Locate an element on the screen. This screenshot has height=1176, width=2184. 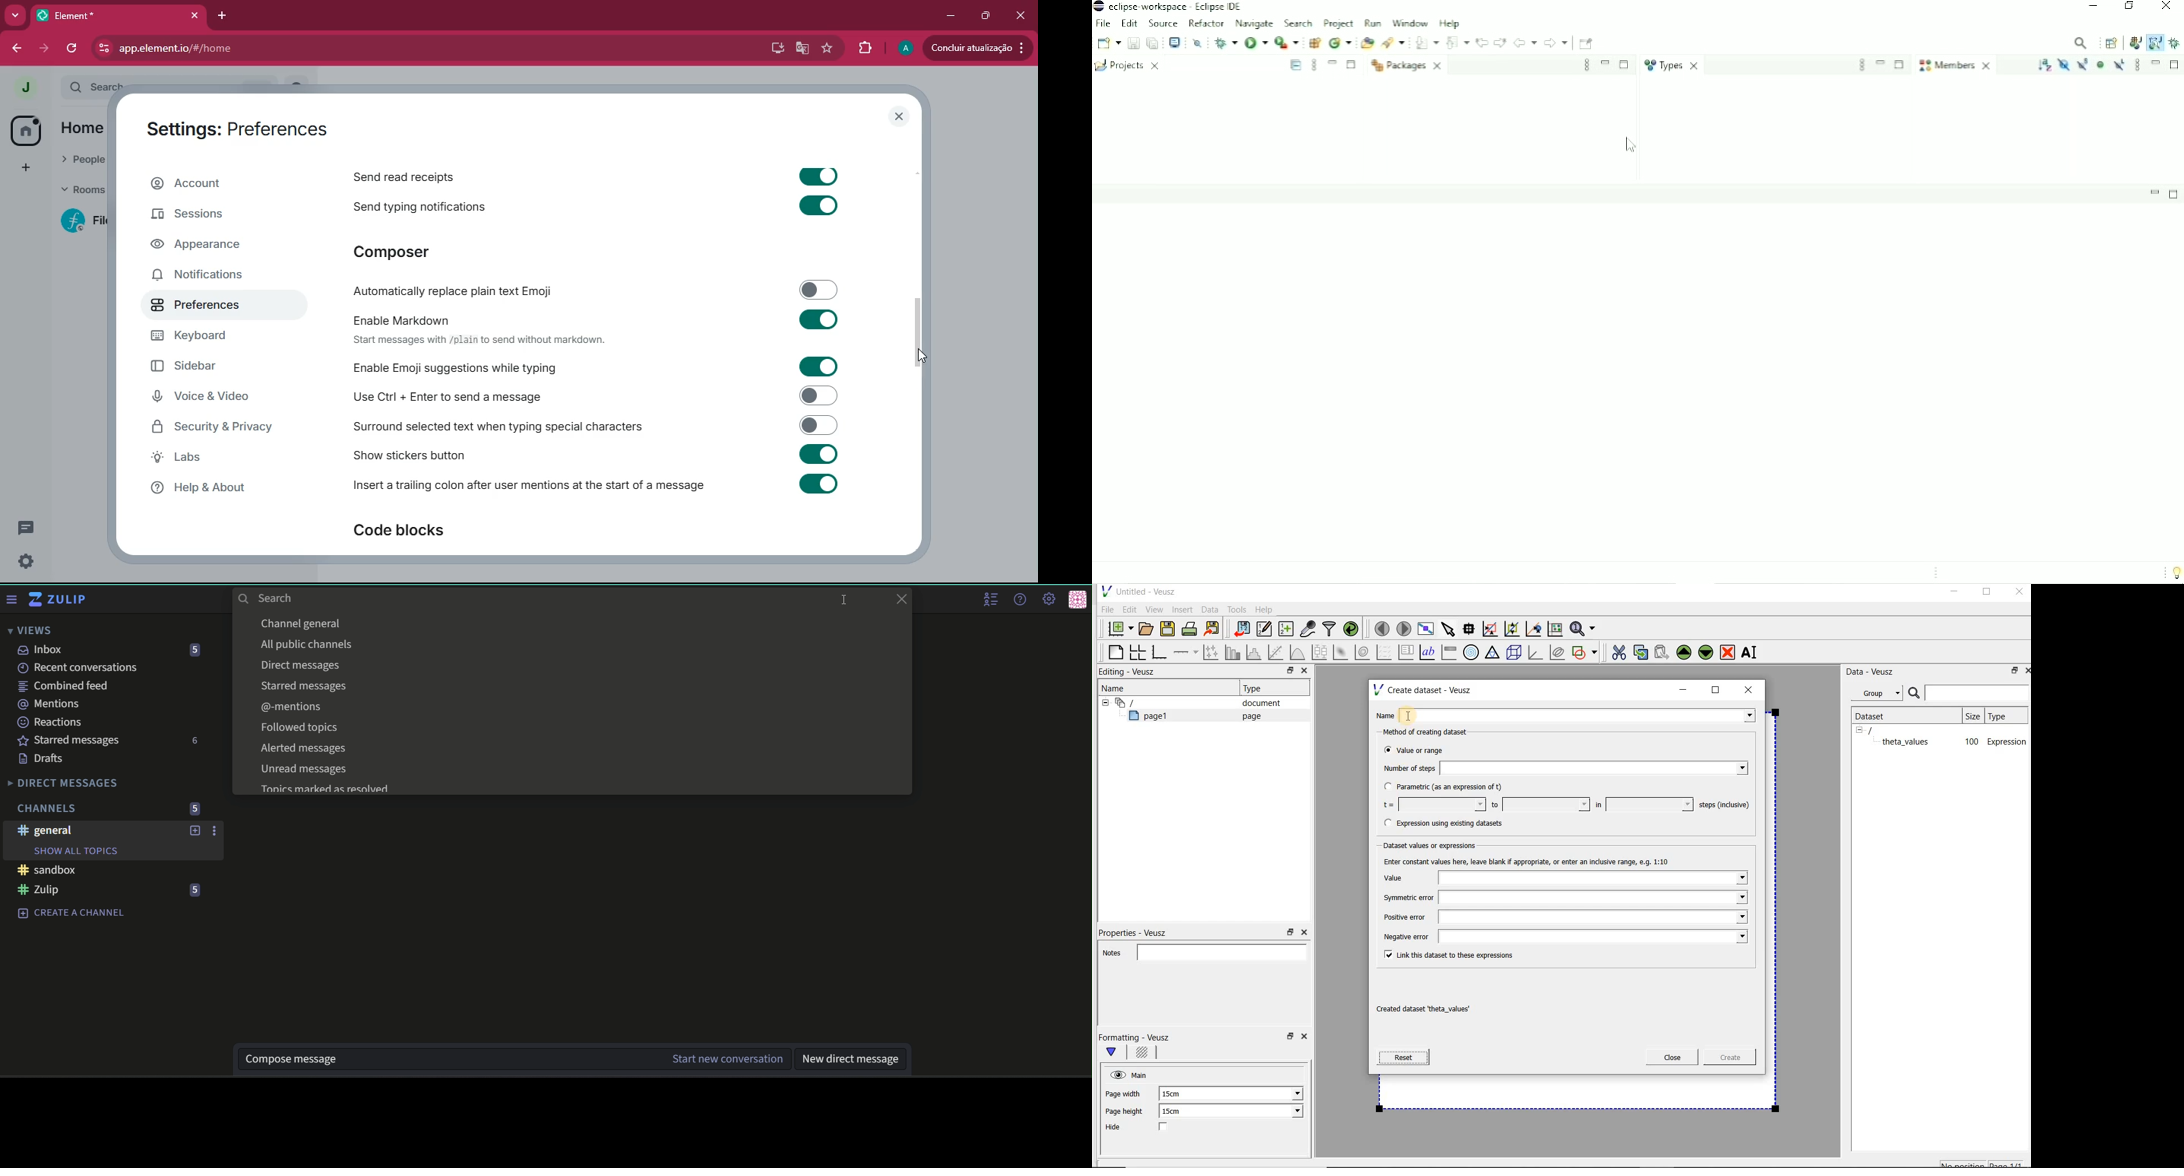
help is located at coordinates (224, 489).